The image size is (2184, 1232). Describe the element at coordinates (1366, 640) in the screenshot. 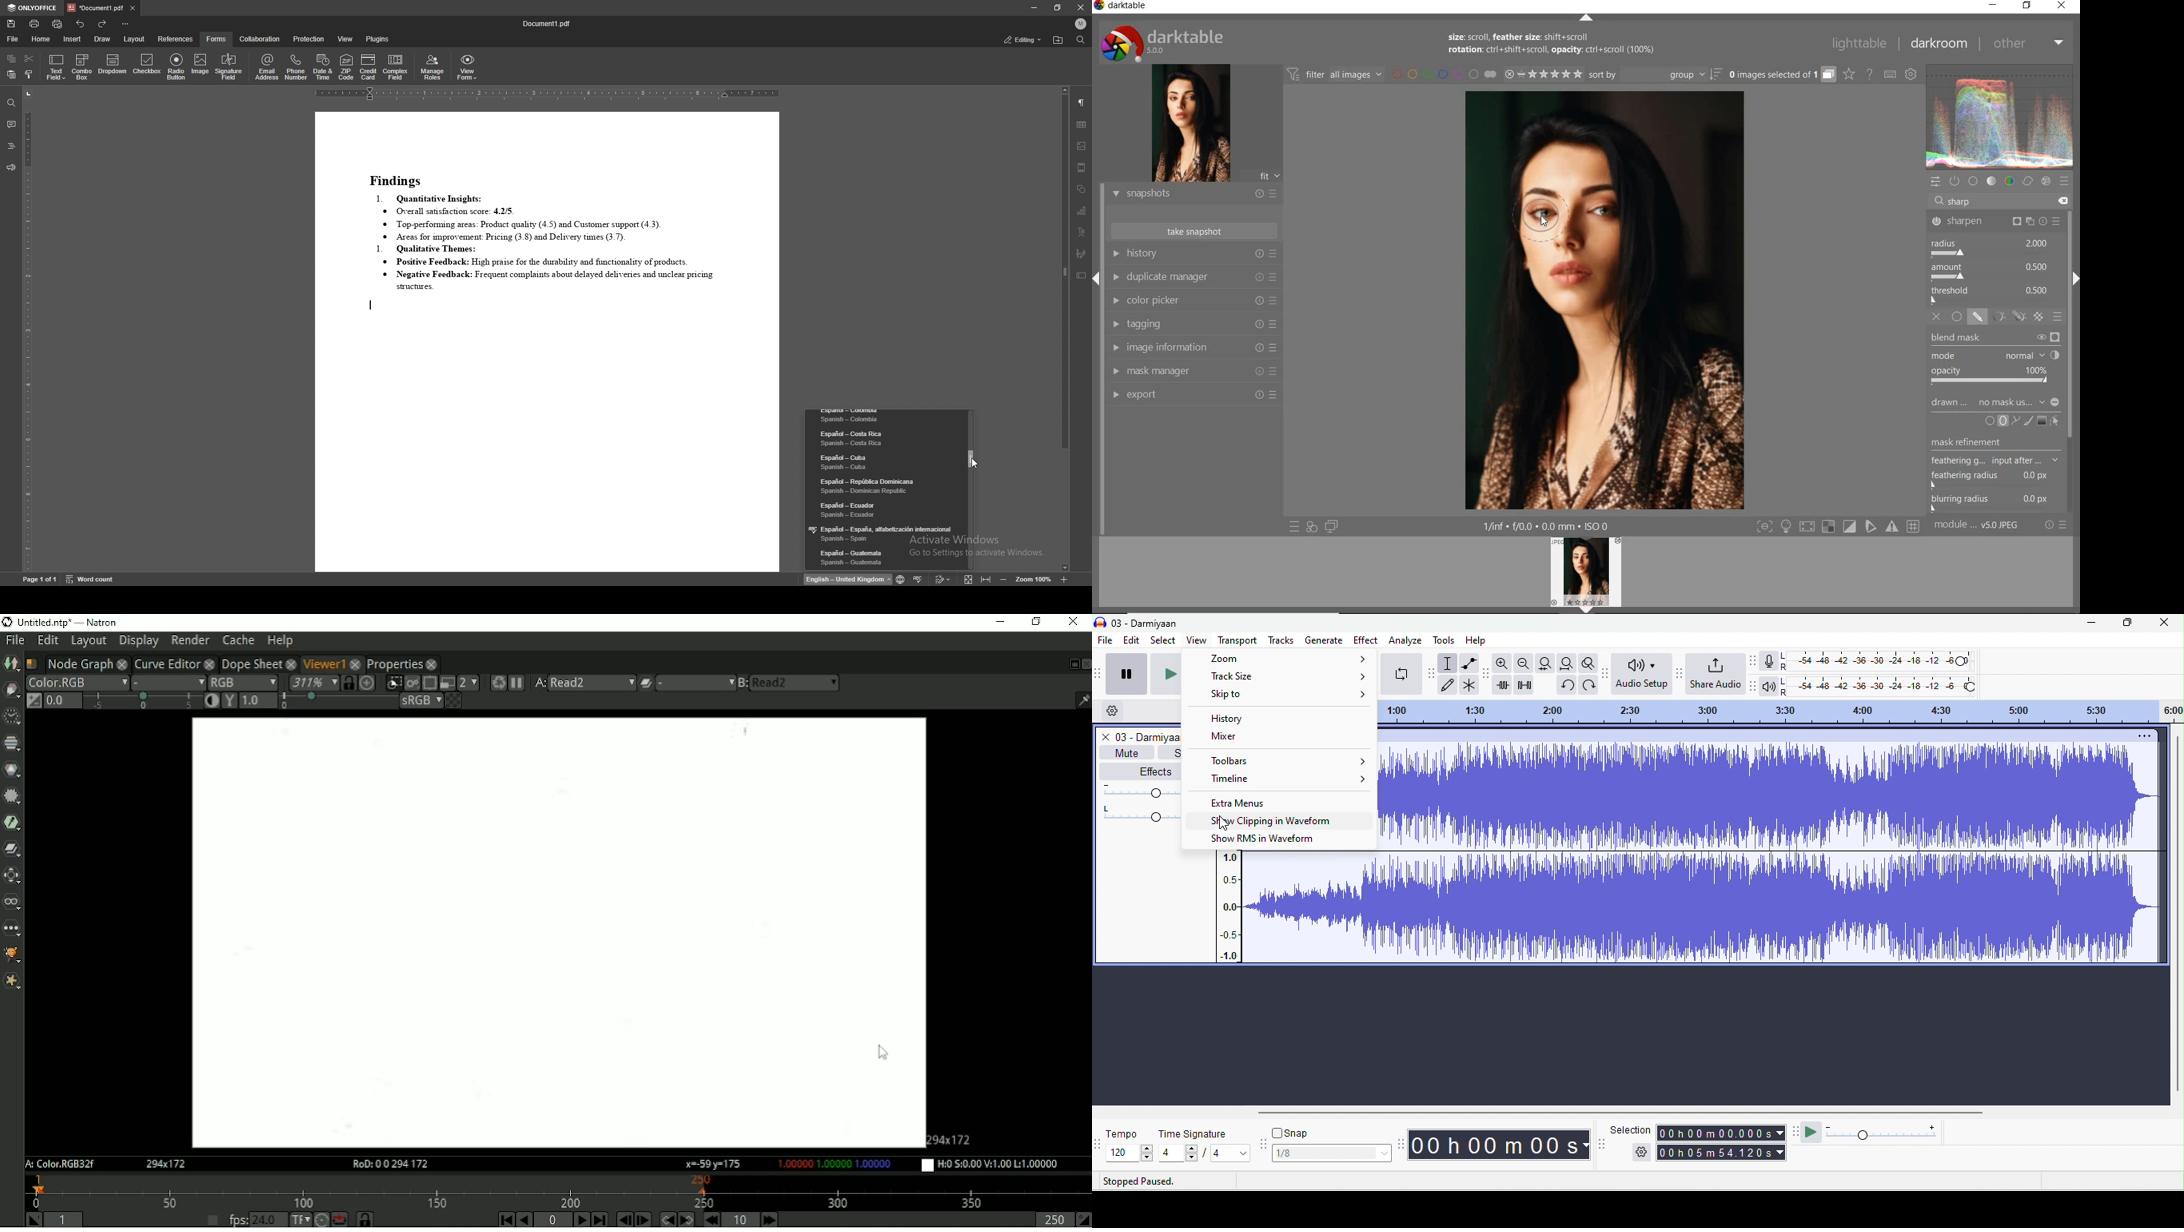

I see `effect` at that location.